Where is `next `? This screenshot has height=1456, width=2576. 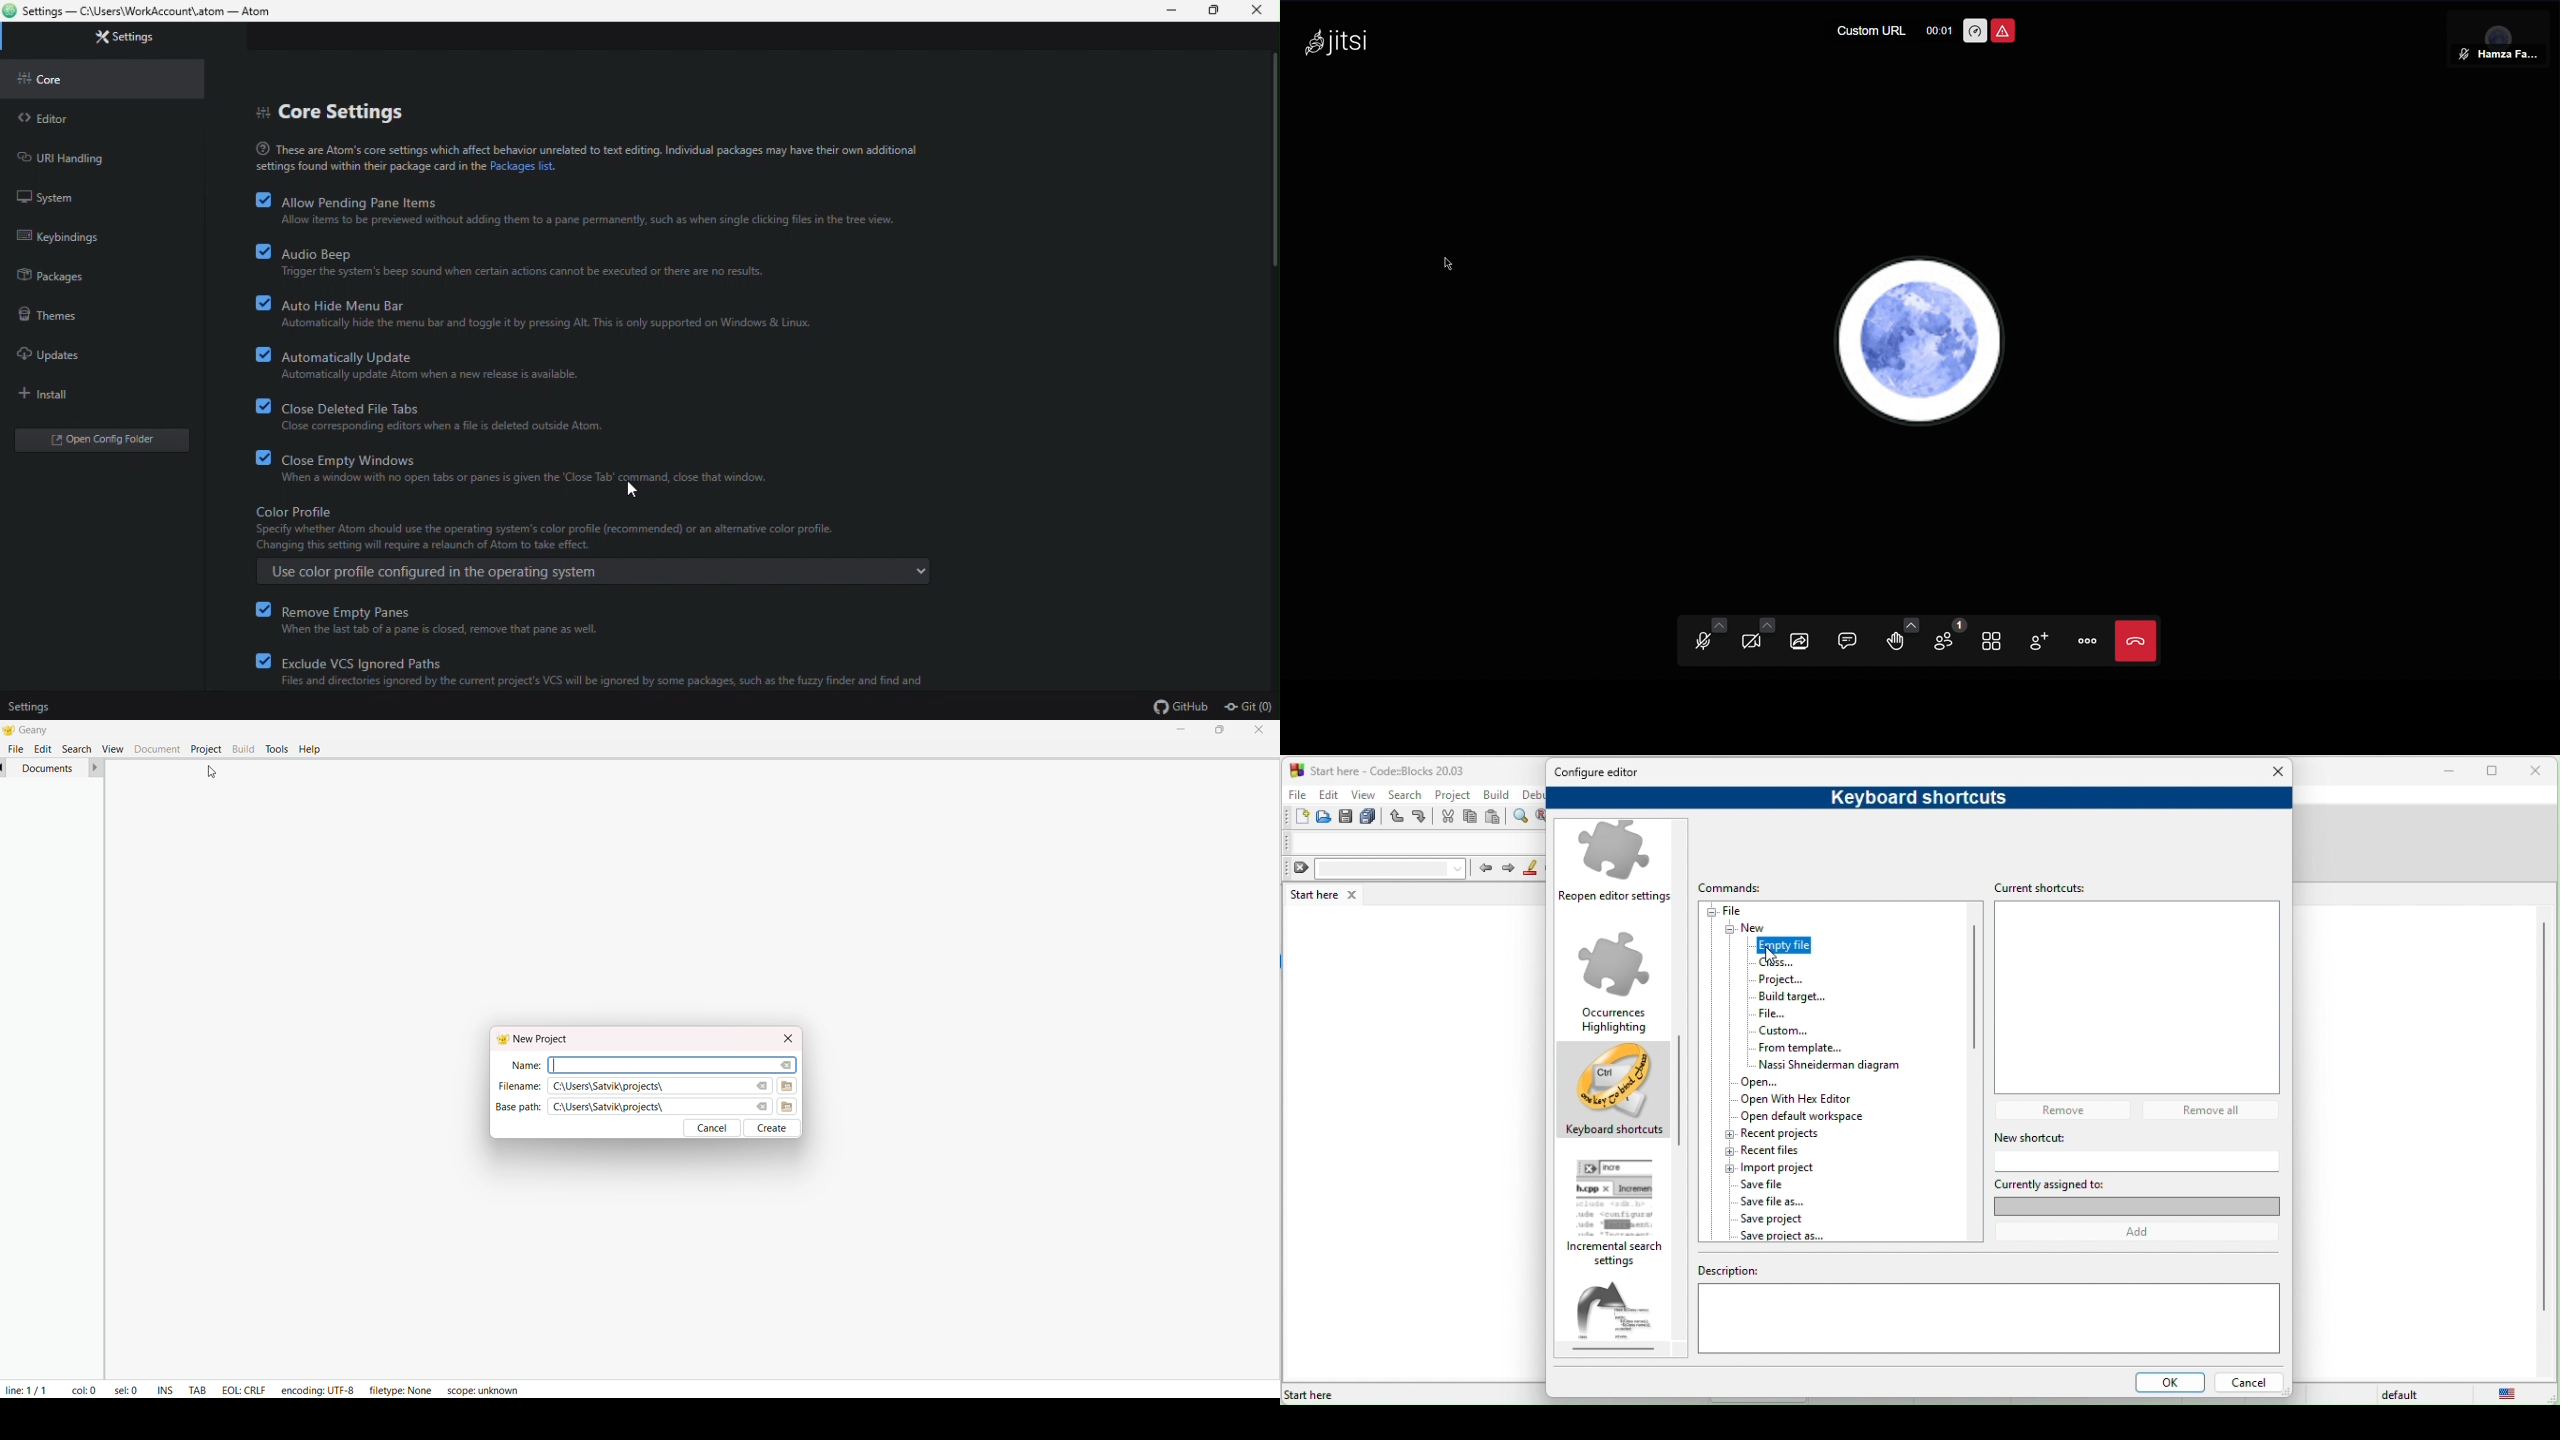 next  is located at coordinates (1508, 869).